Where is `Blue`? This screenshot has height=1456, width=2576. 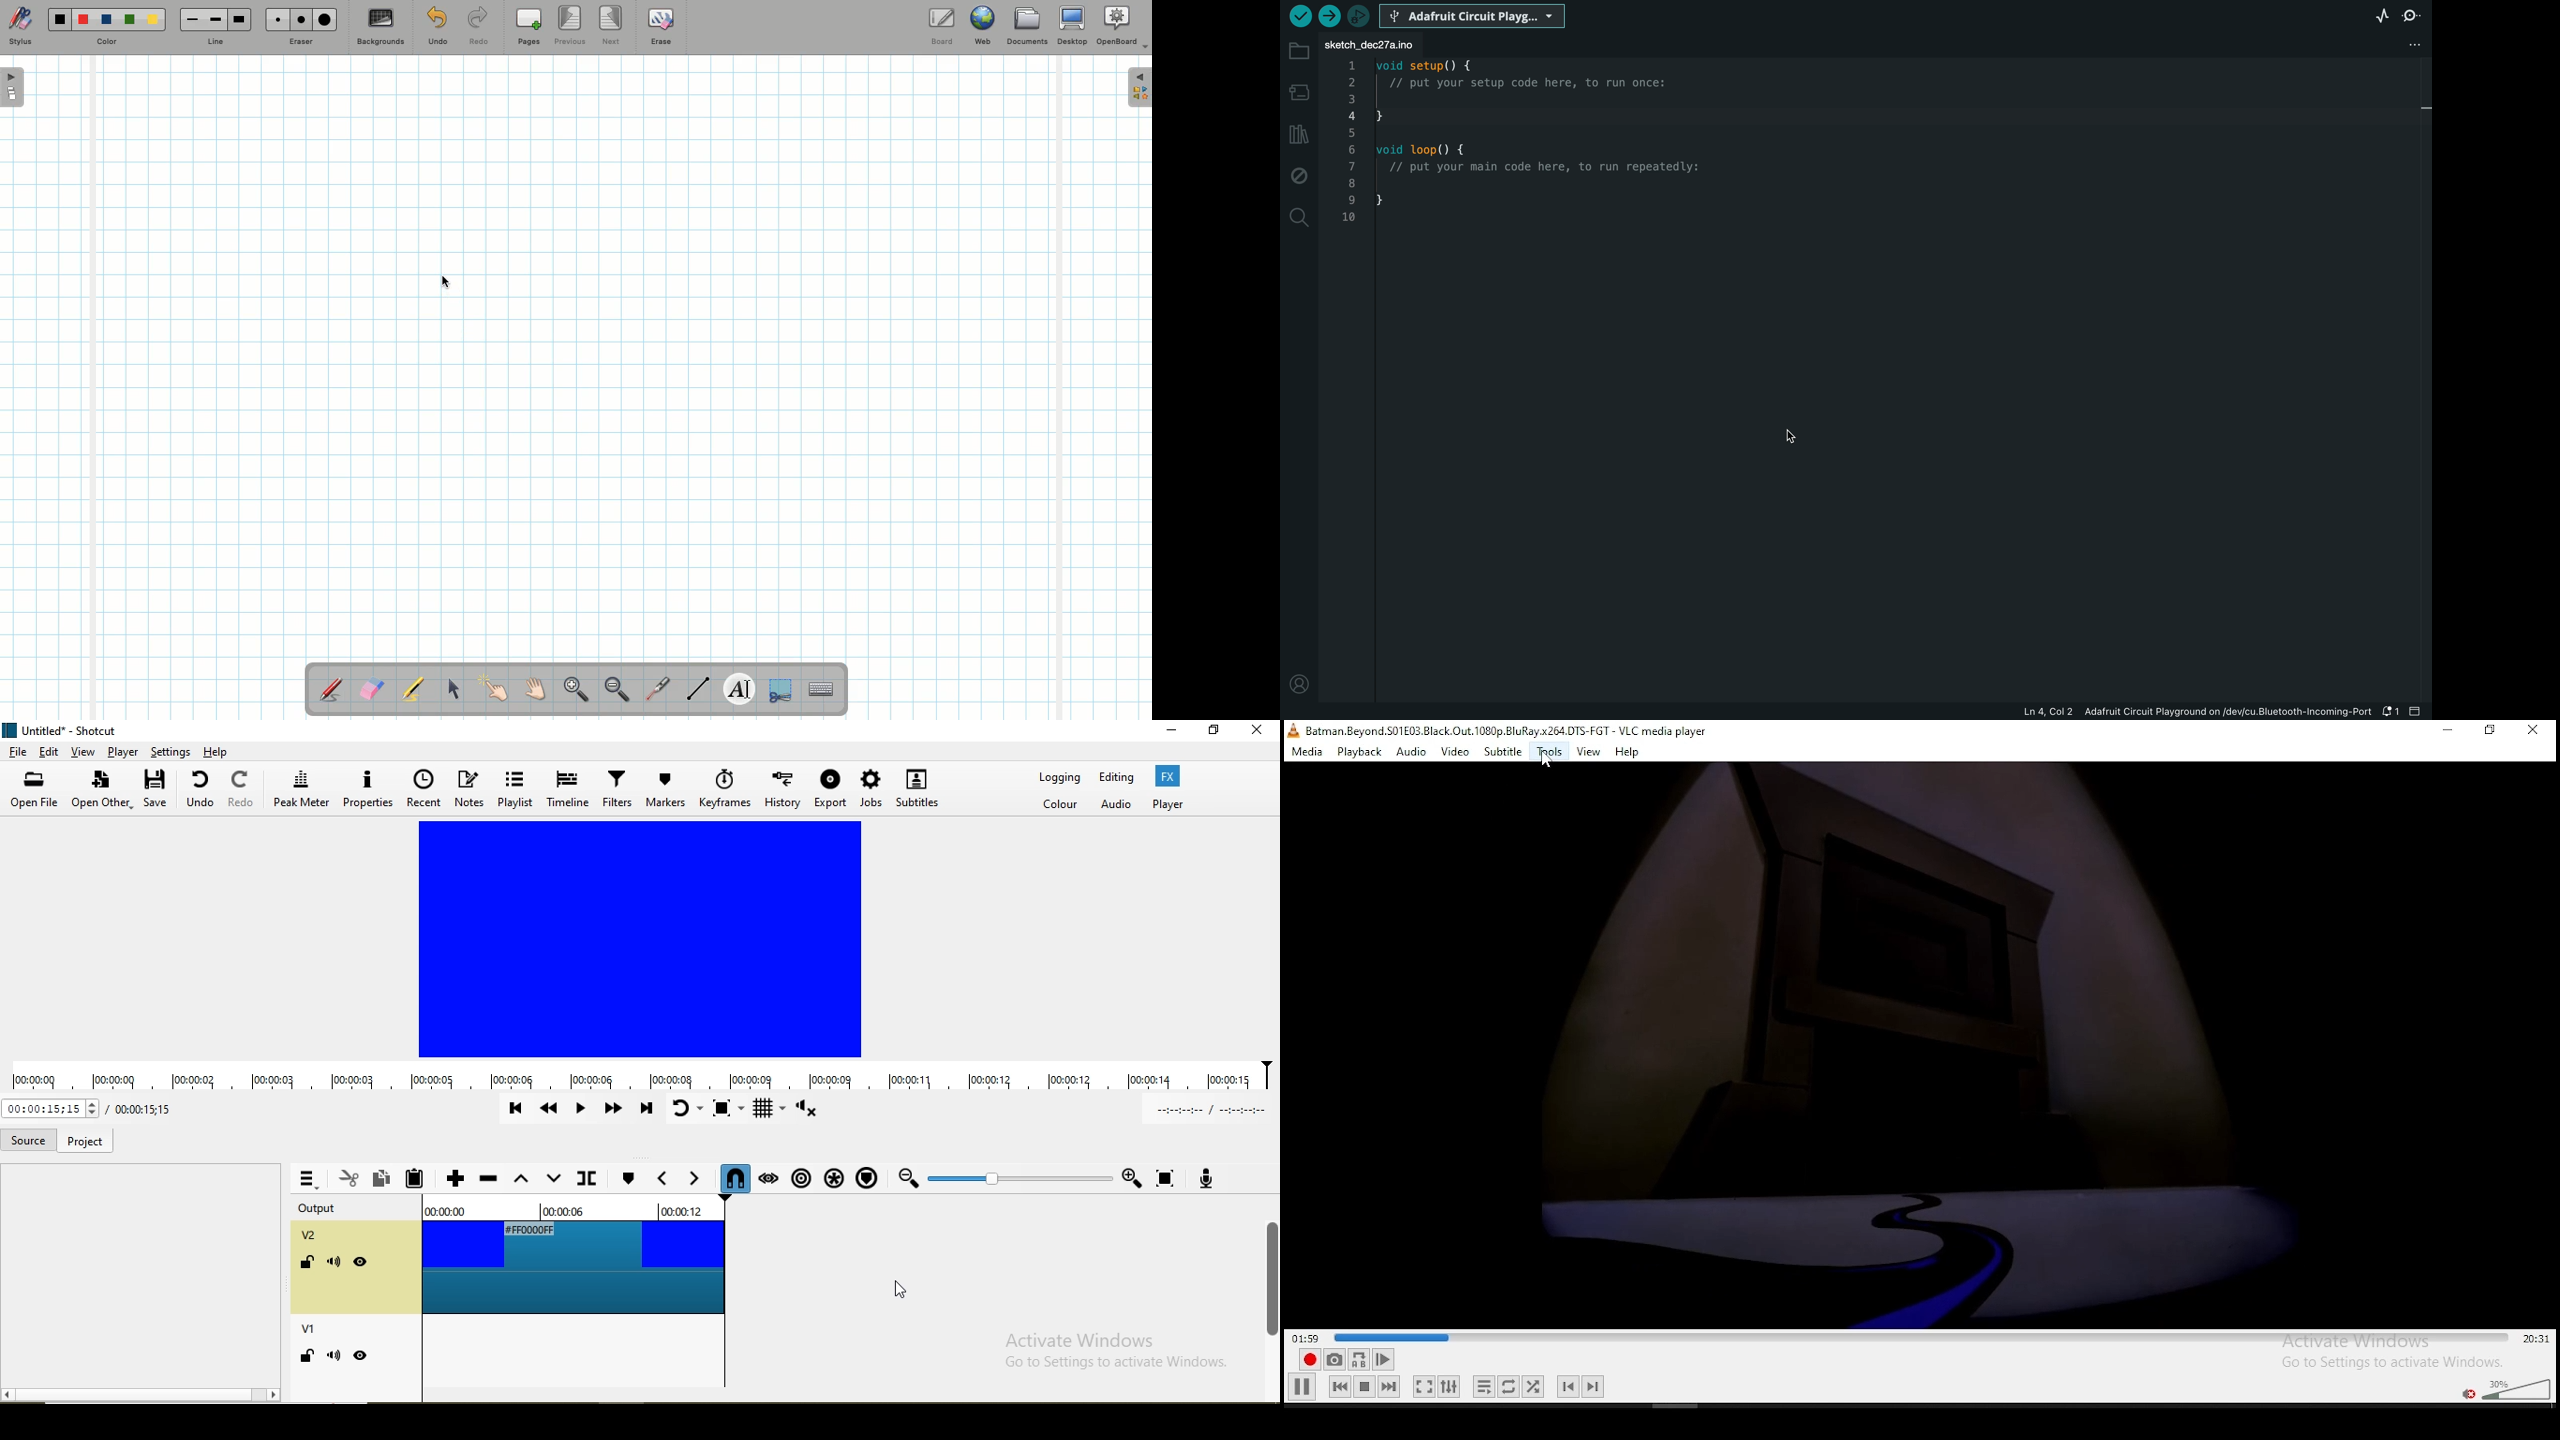
Blue is located at coordinates (107, 20).